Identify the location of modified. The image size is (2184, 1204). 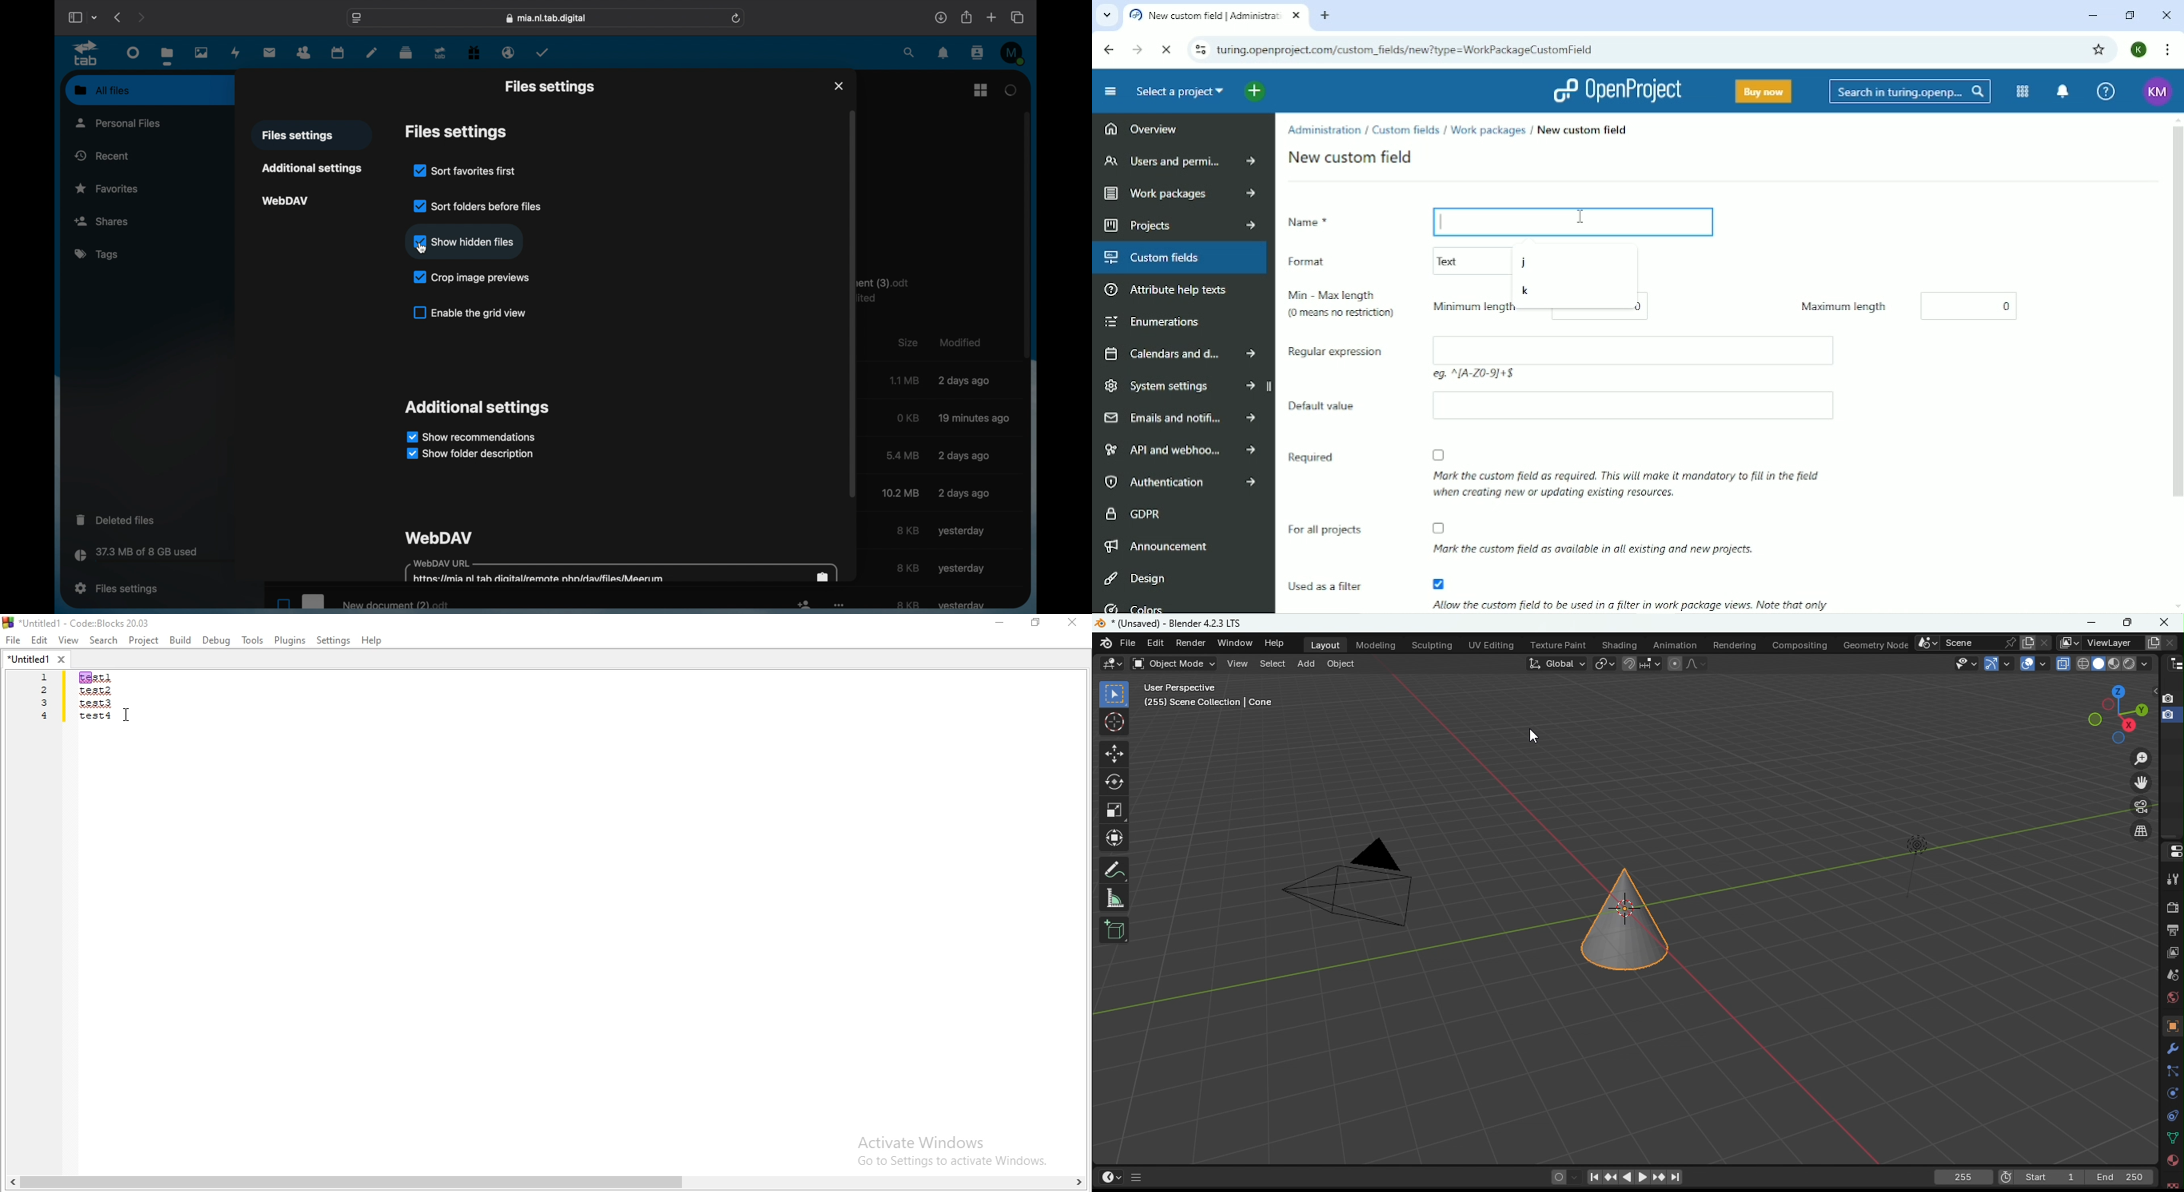
(962, 342).